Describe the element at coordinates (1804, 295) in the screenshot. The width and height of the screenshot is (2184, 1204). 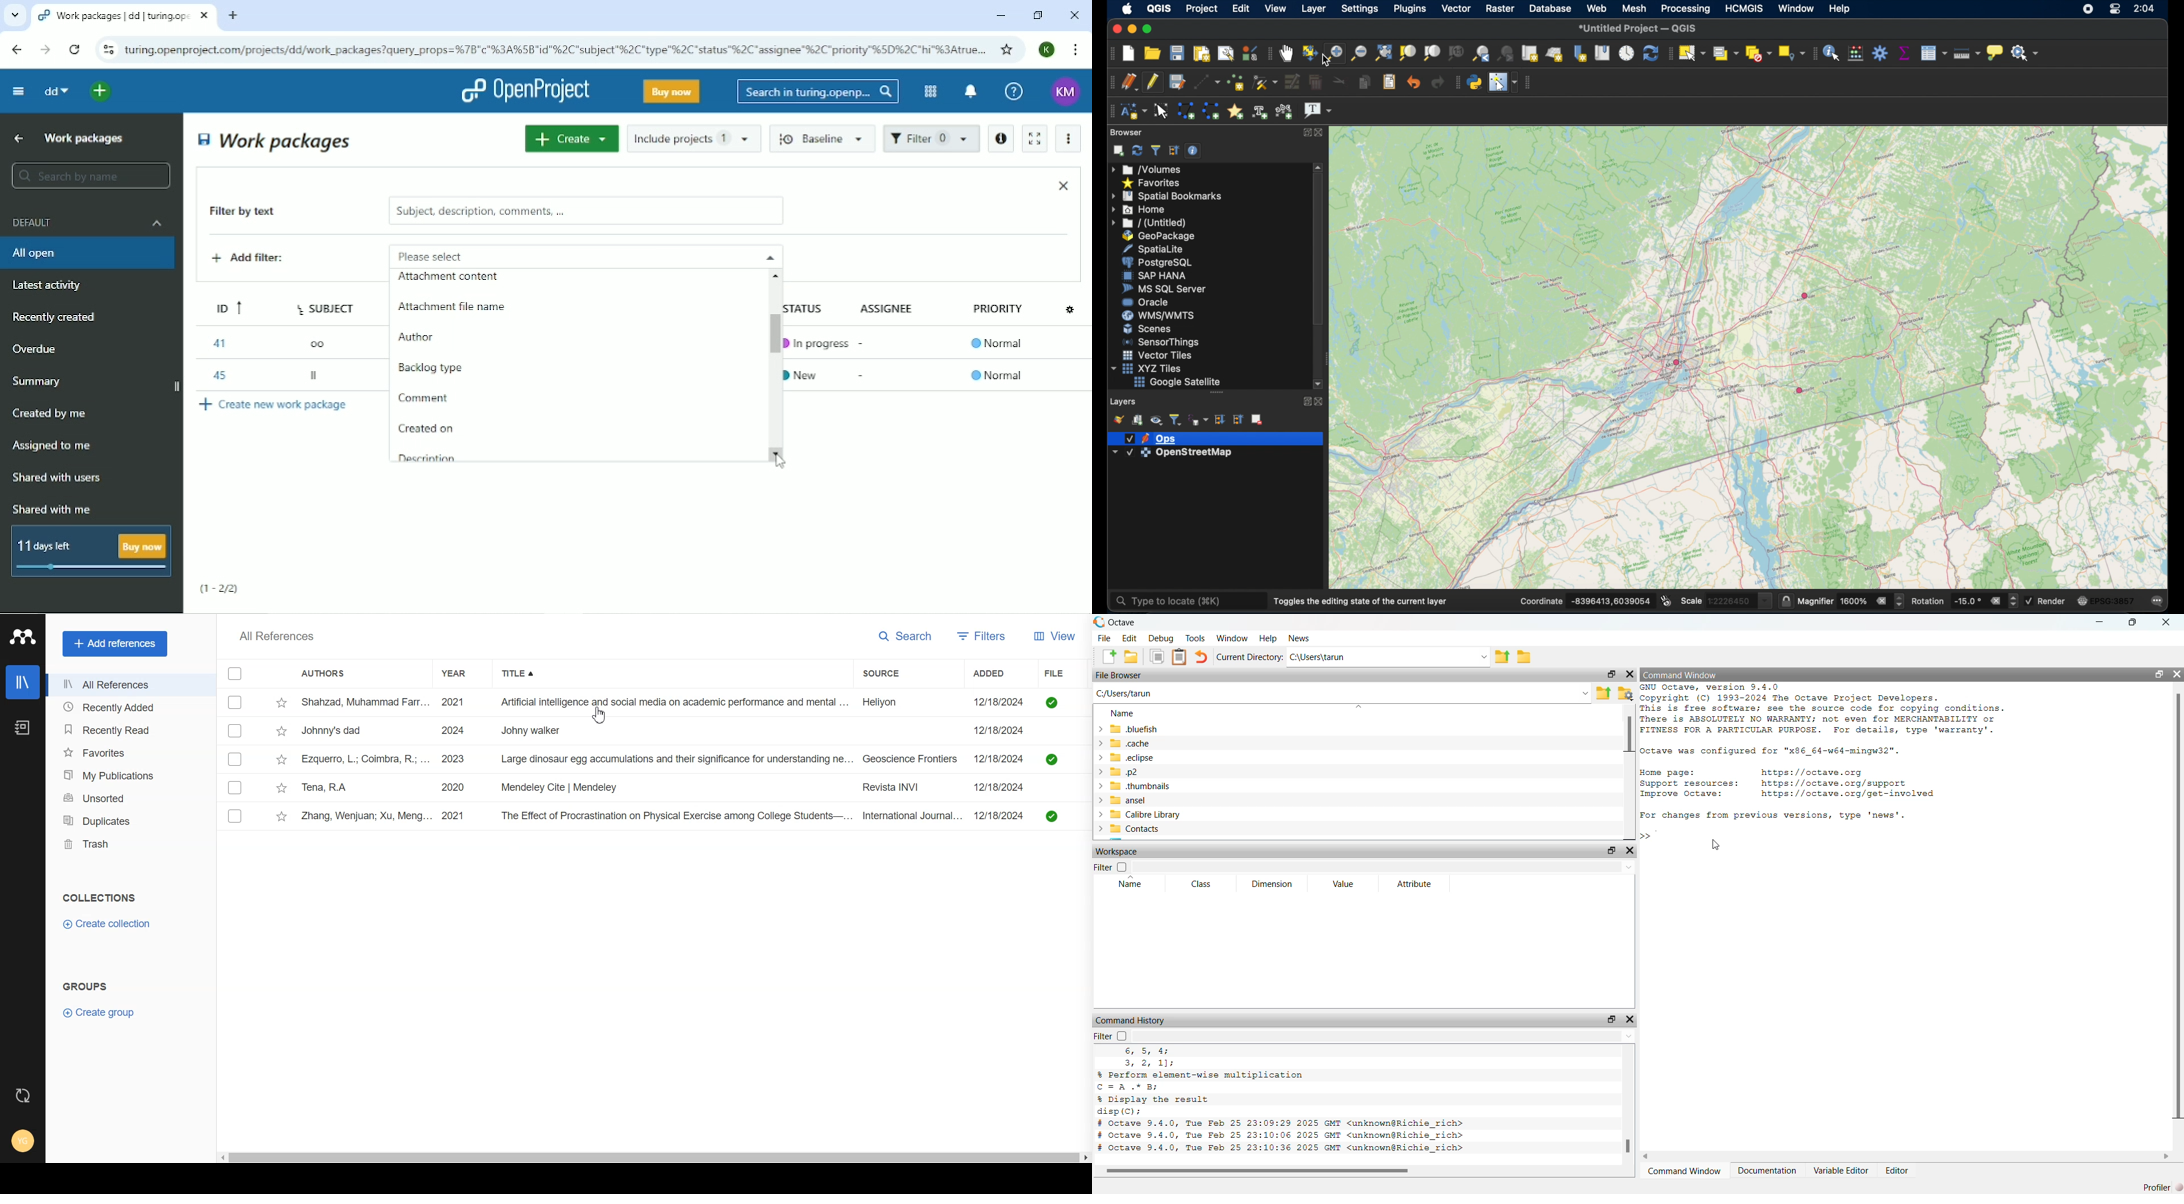
I see `point feature` at that location.